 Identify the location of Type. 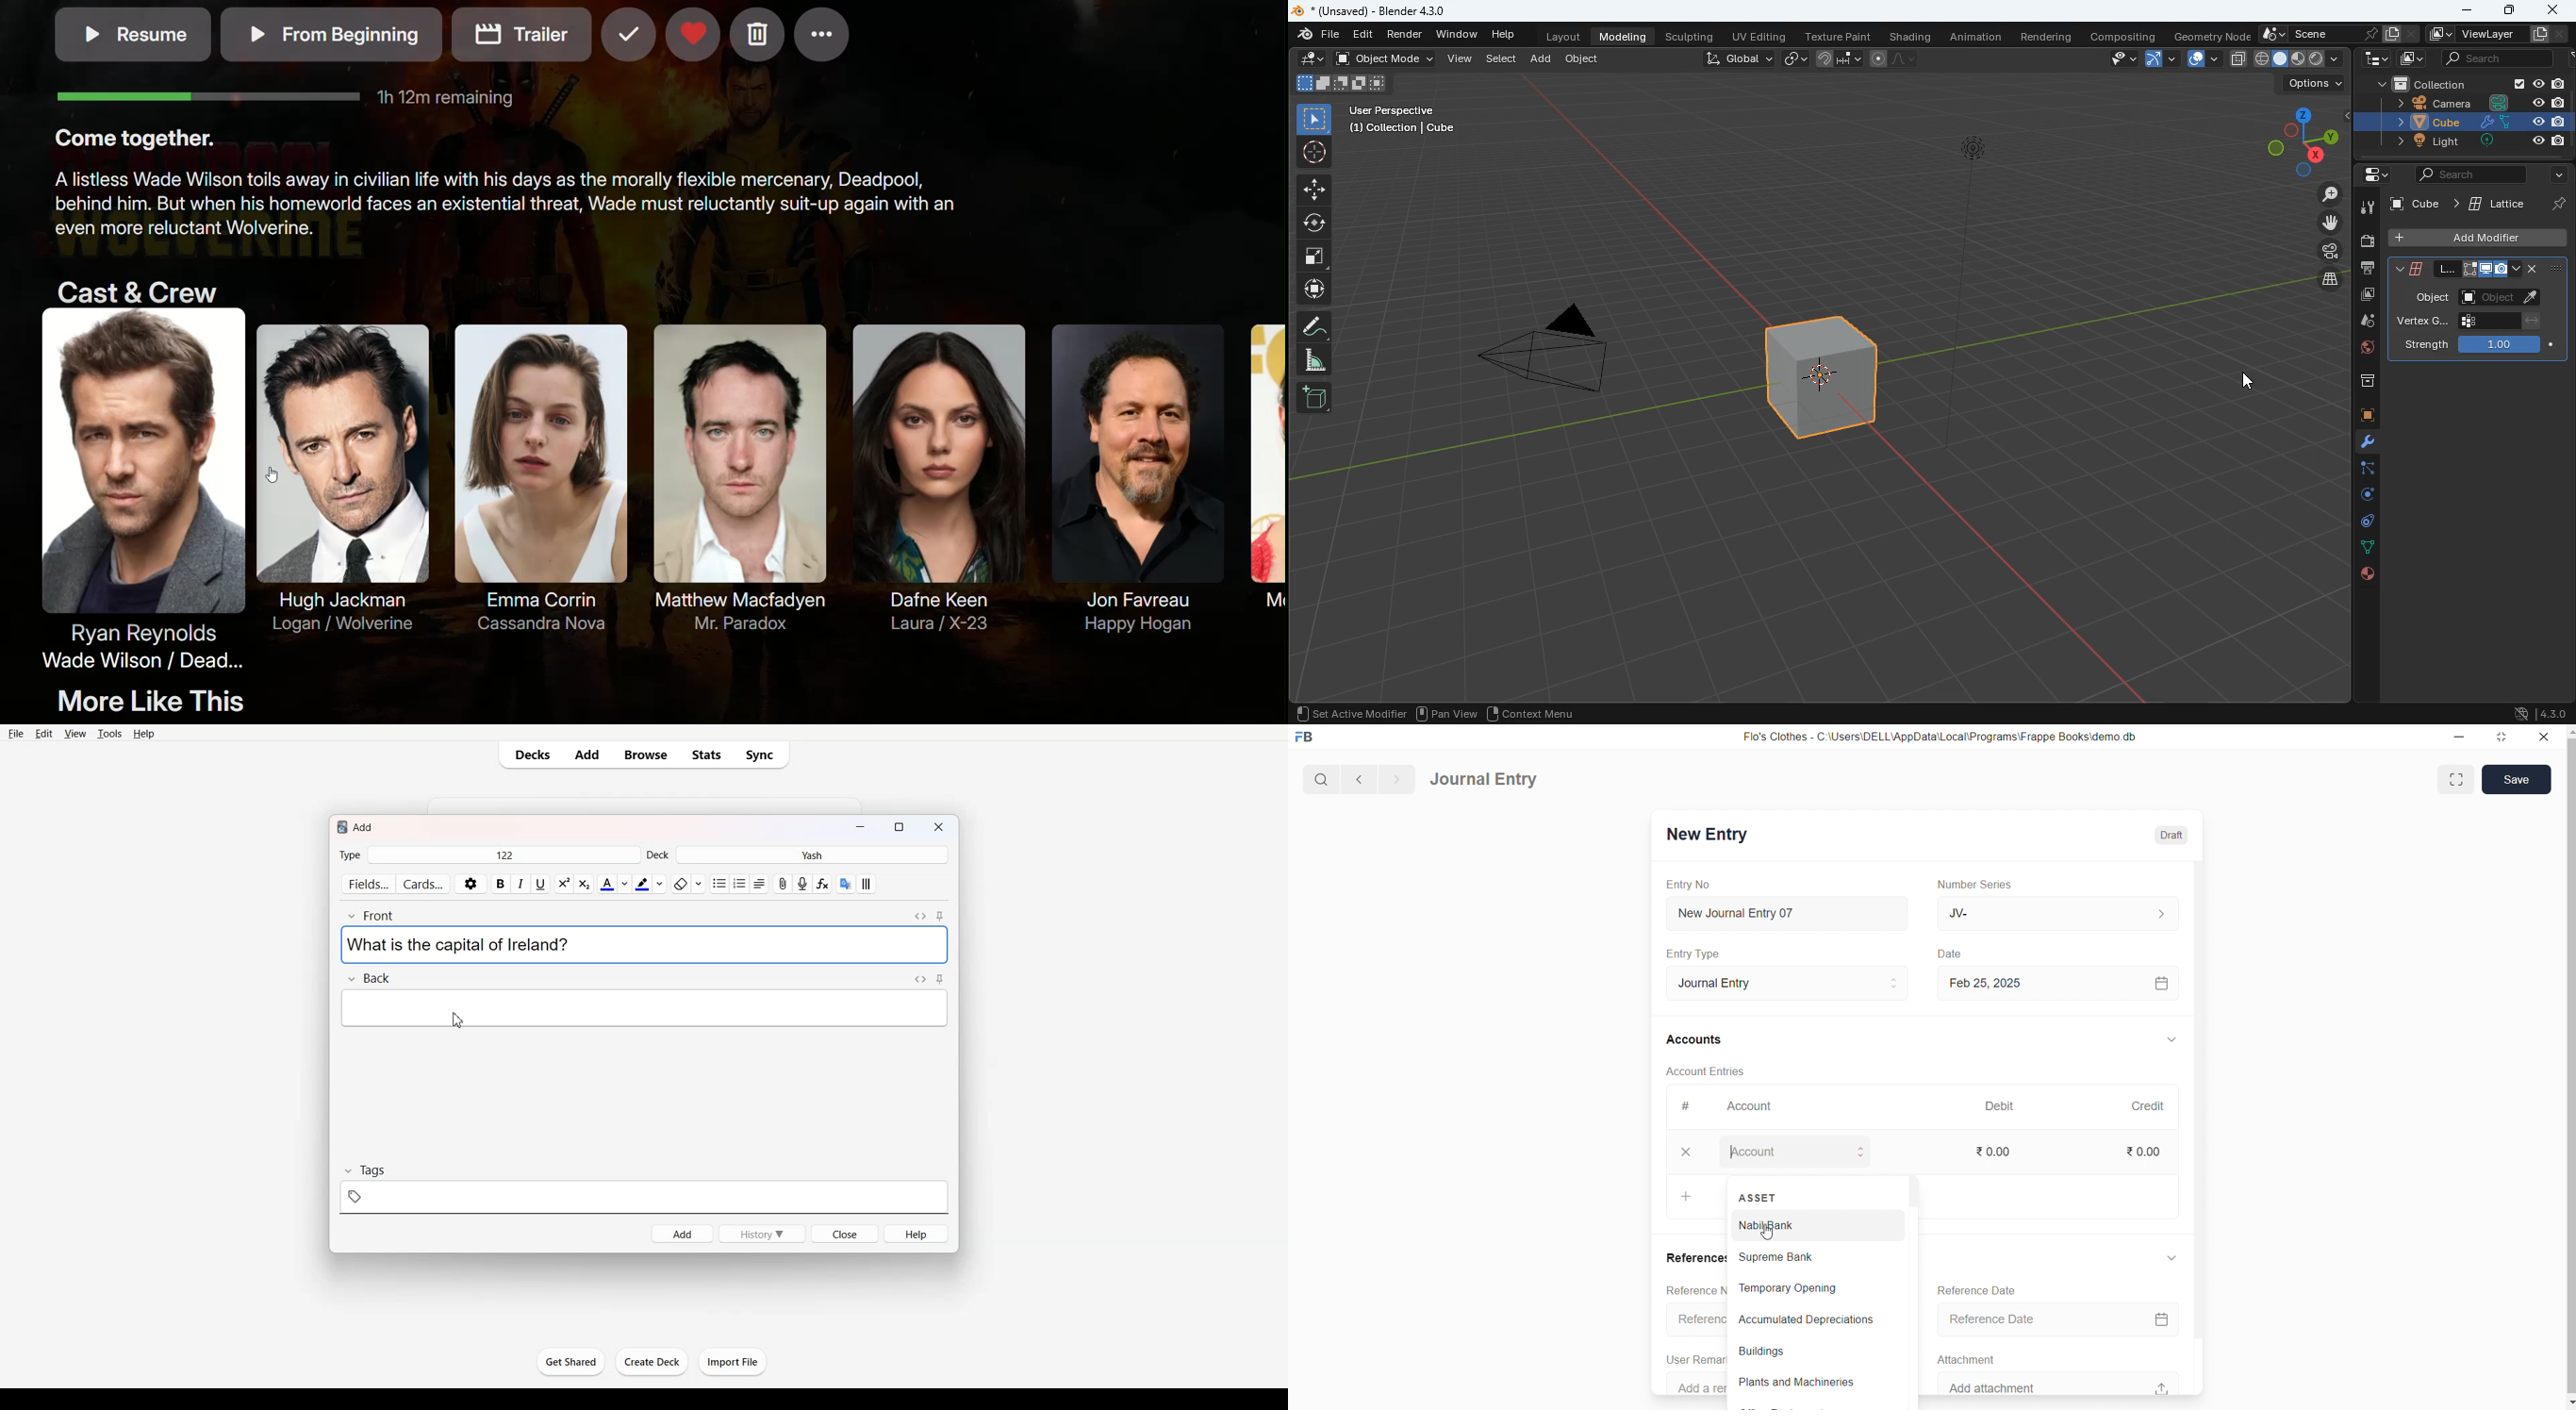
(488, 856).